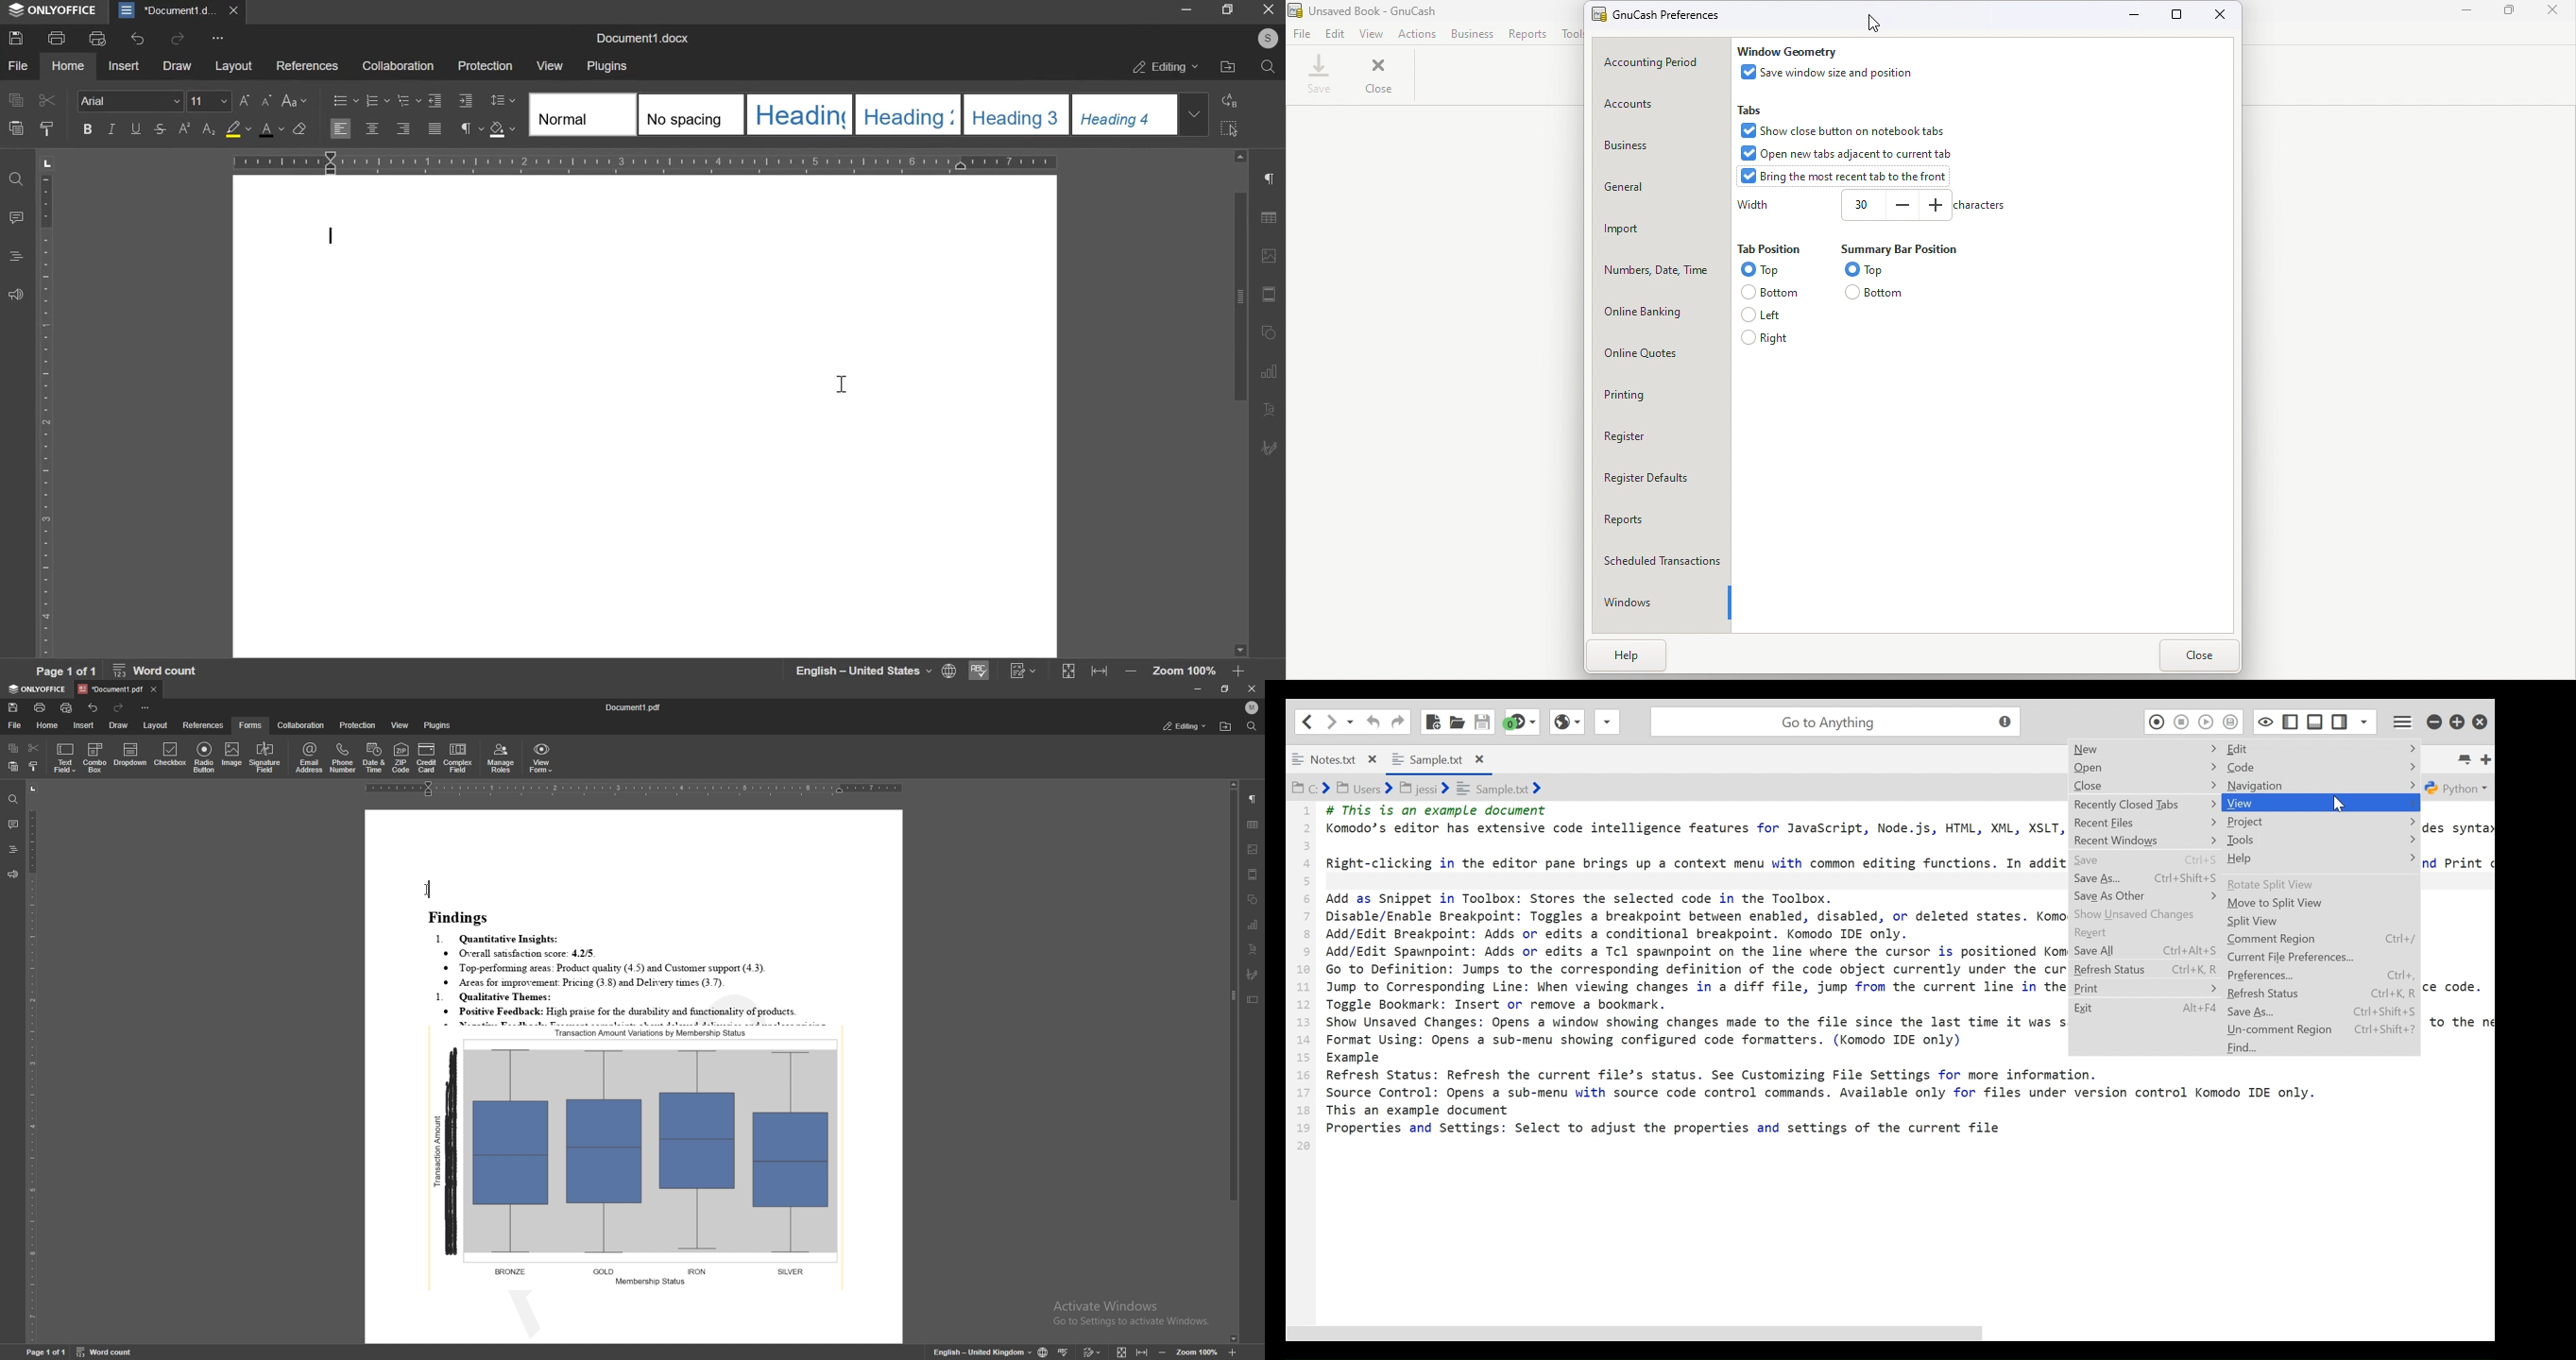 This screenshot has width=2576, height=1372. I want to click on Recent Window, so click(2148, 841).